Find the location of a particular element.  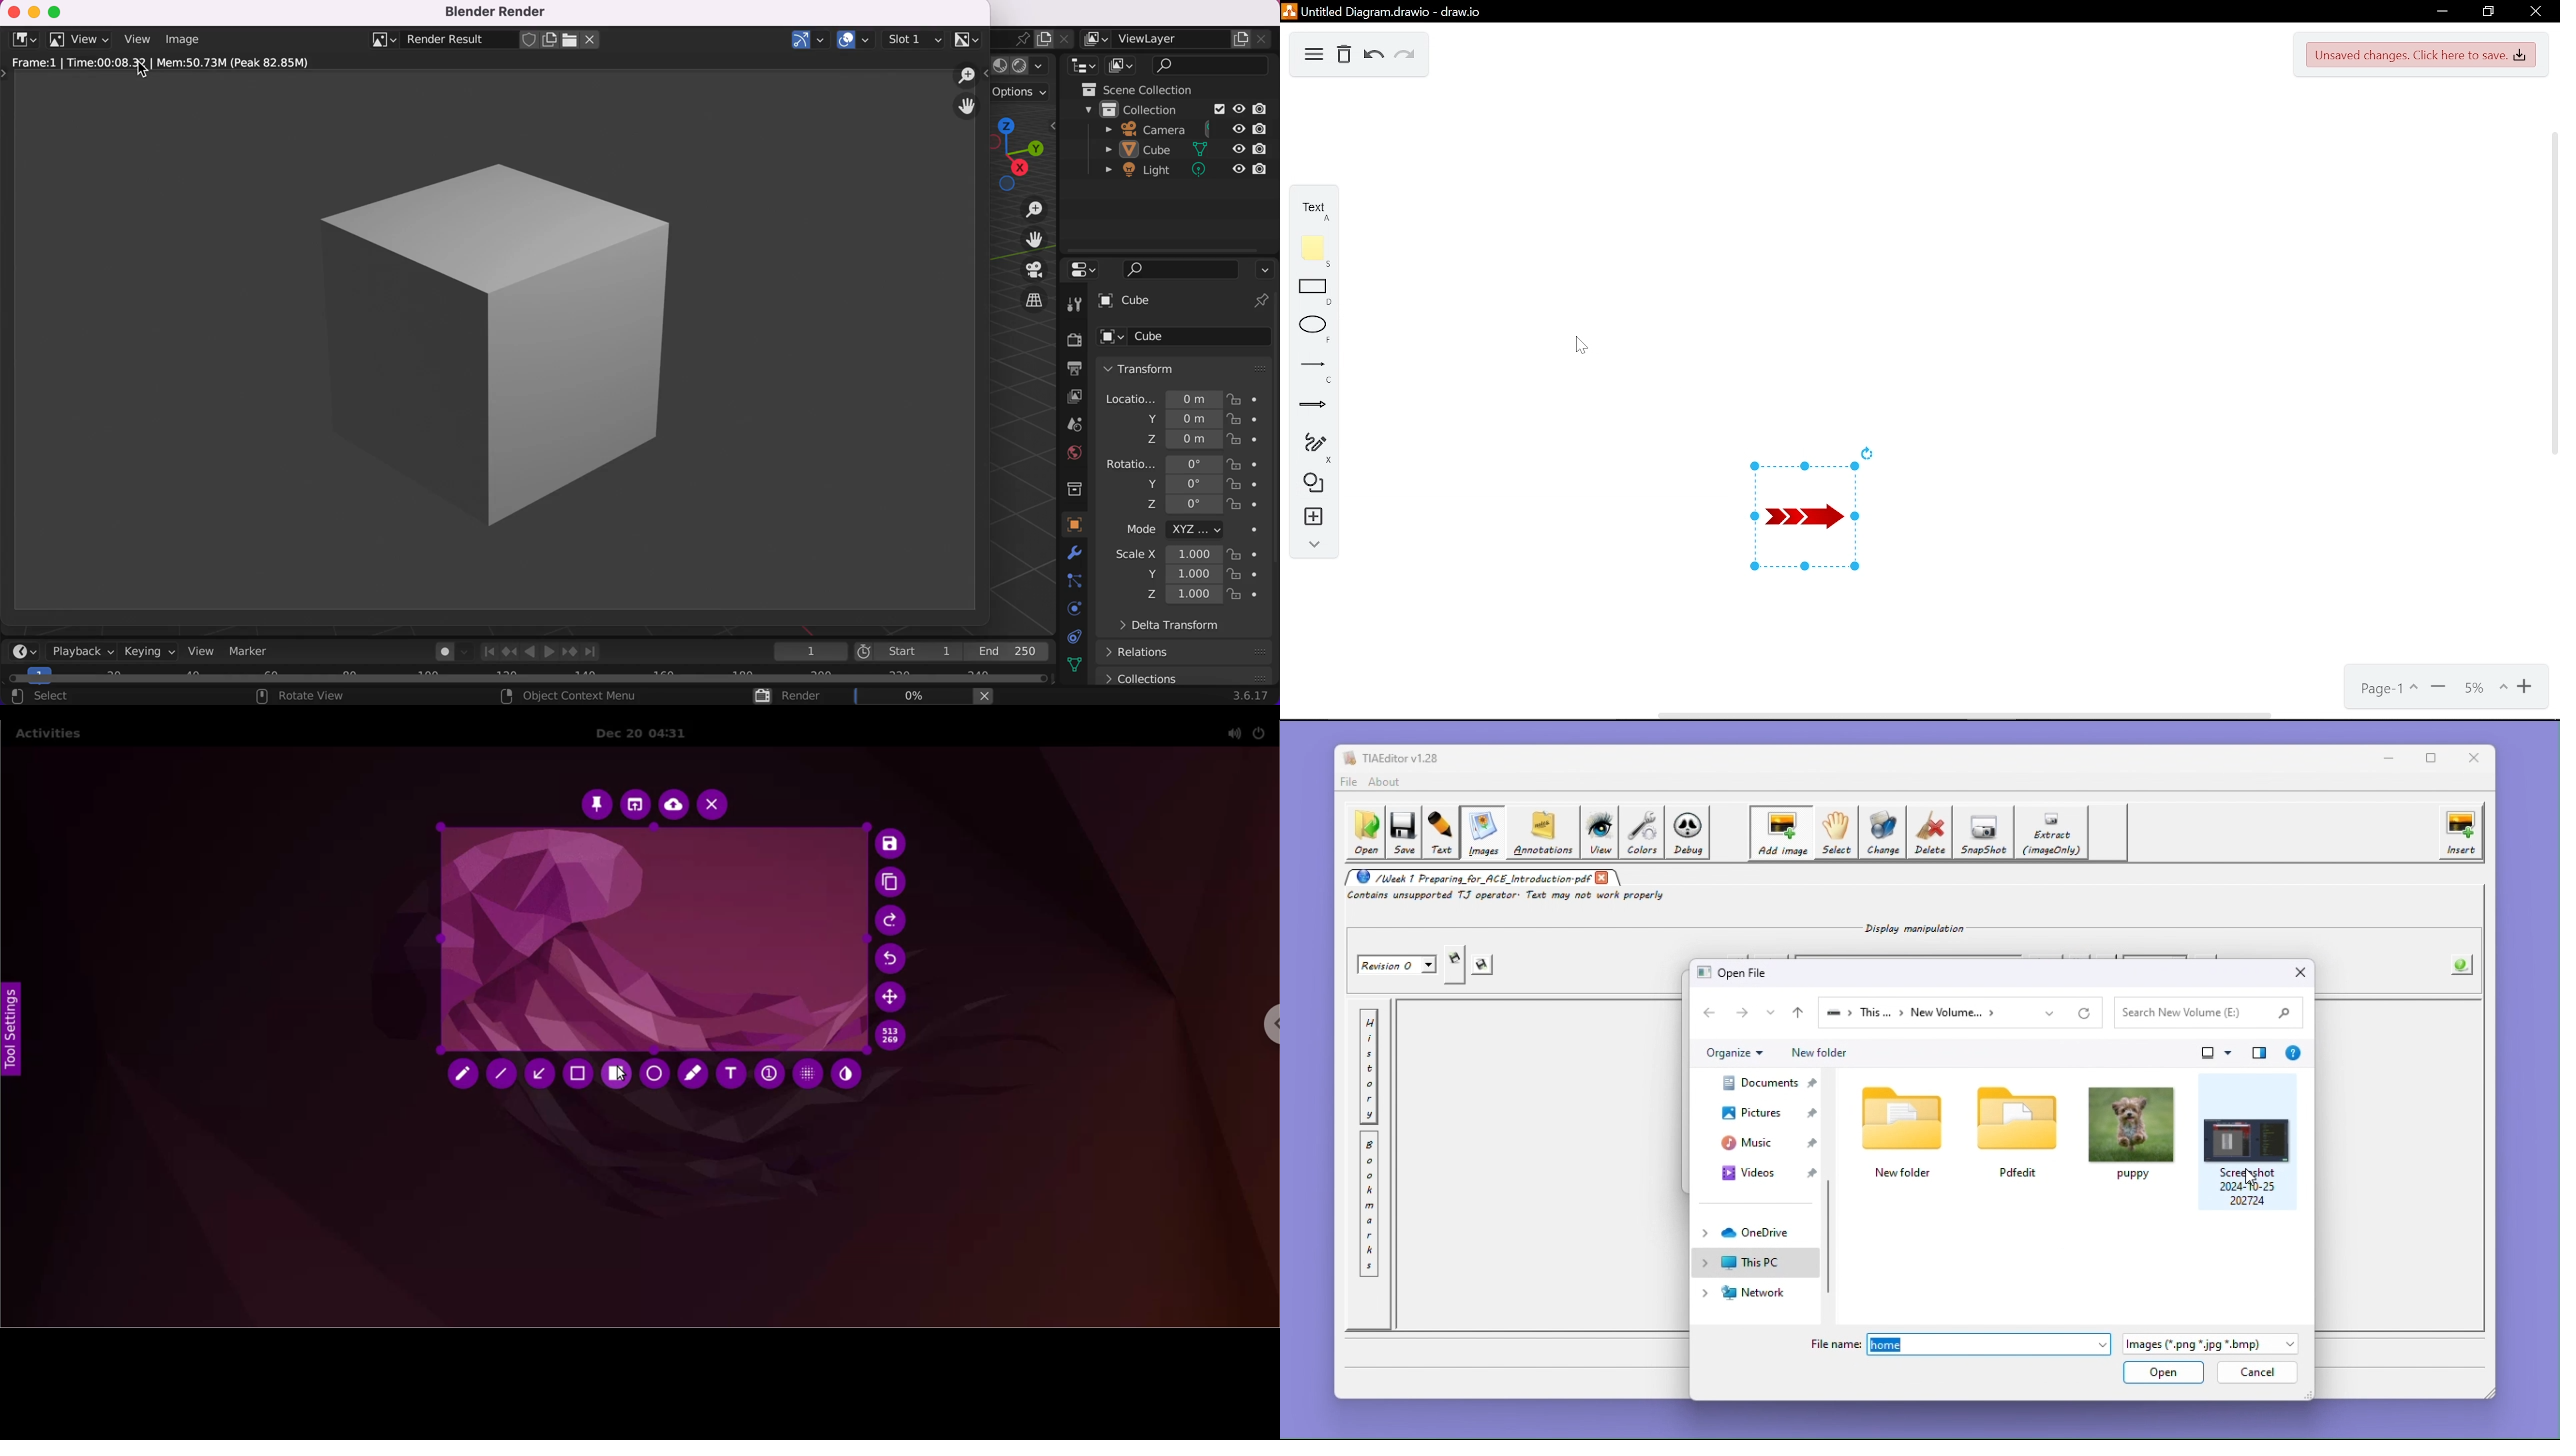

Rectangle is located at coordinates (1307, 291).